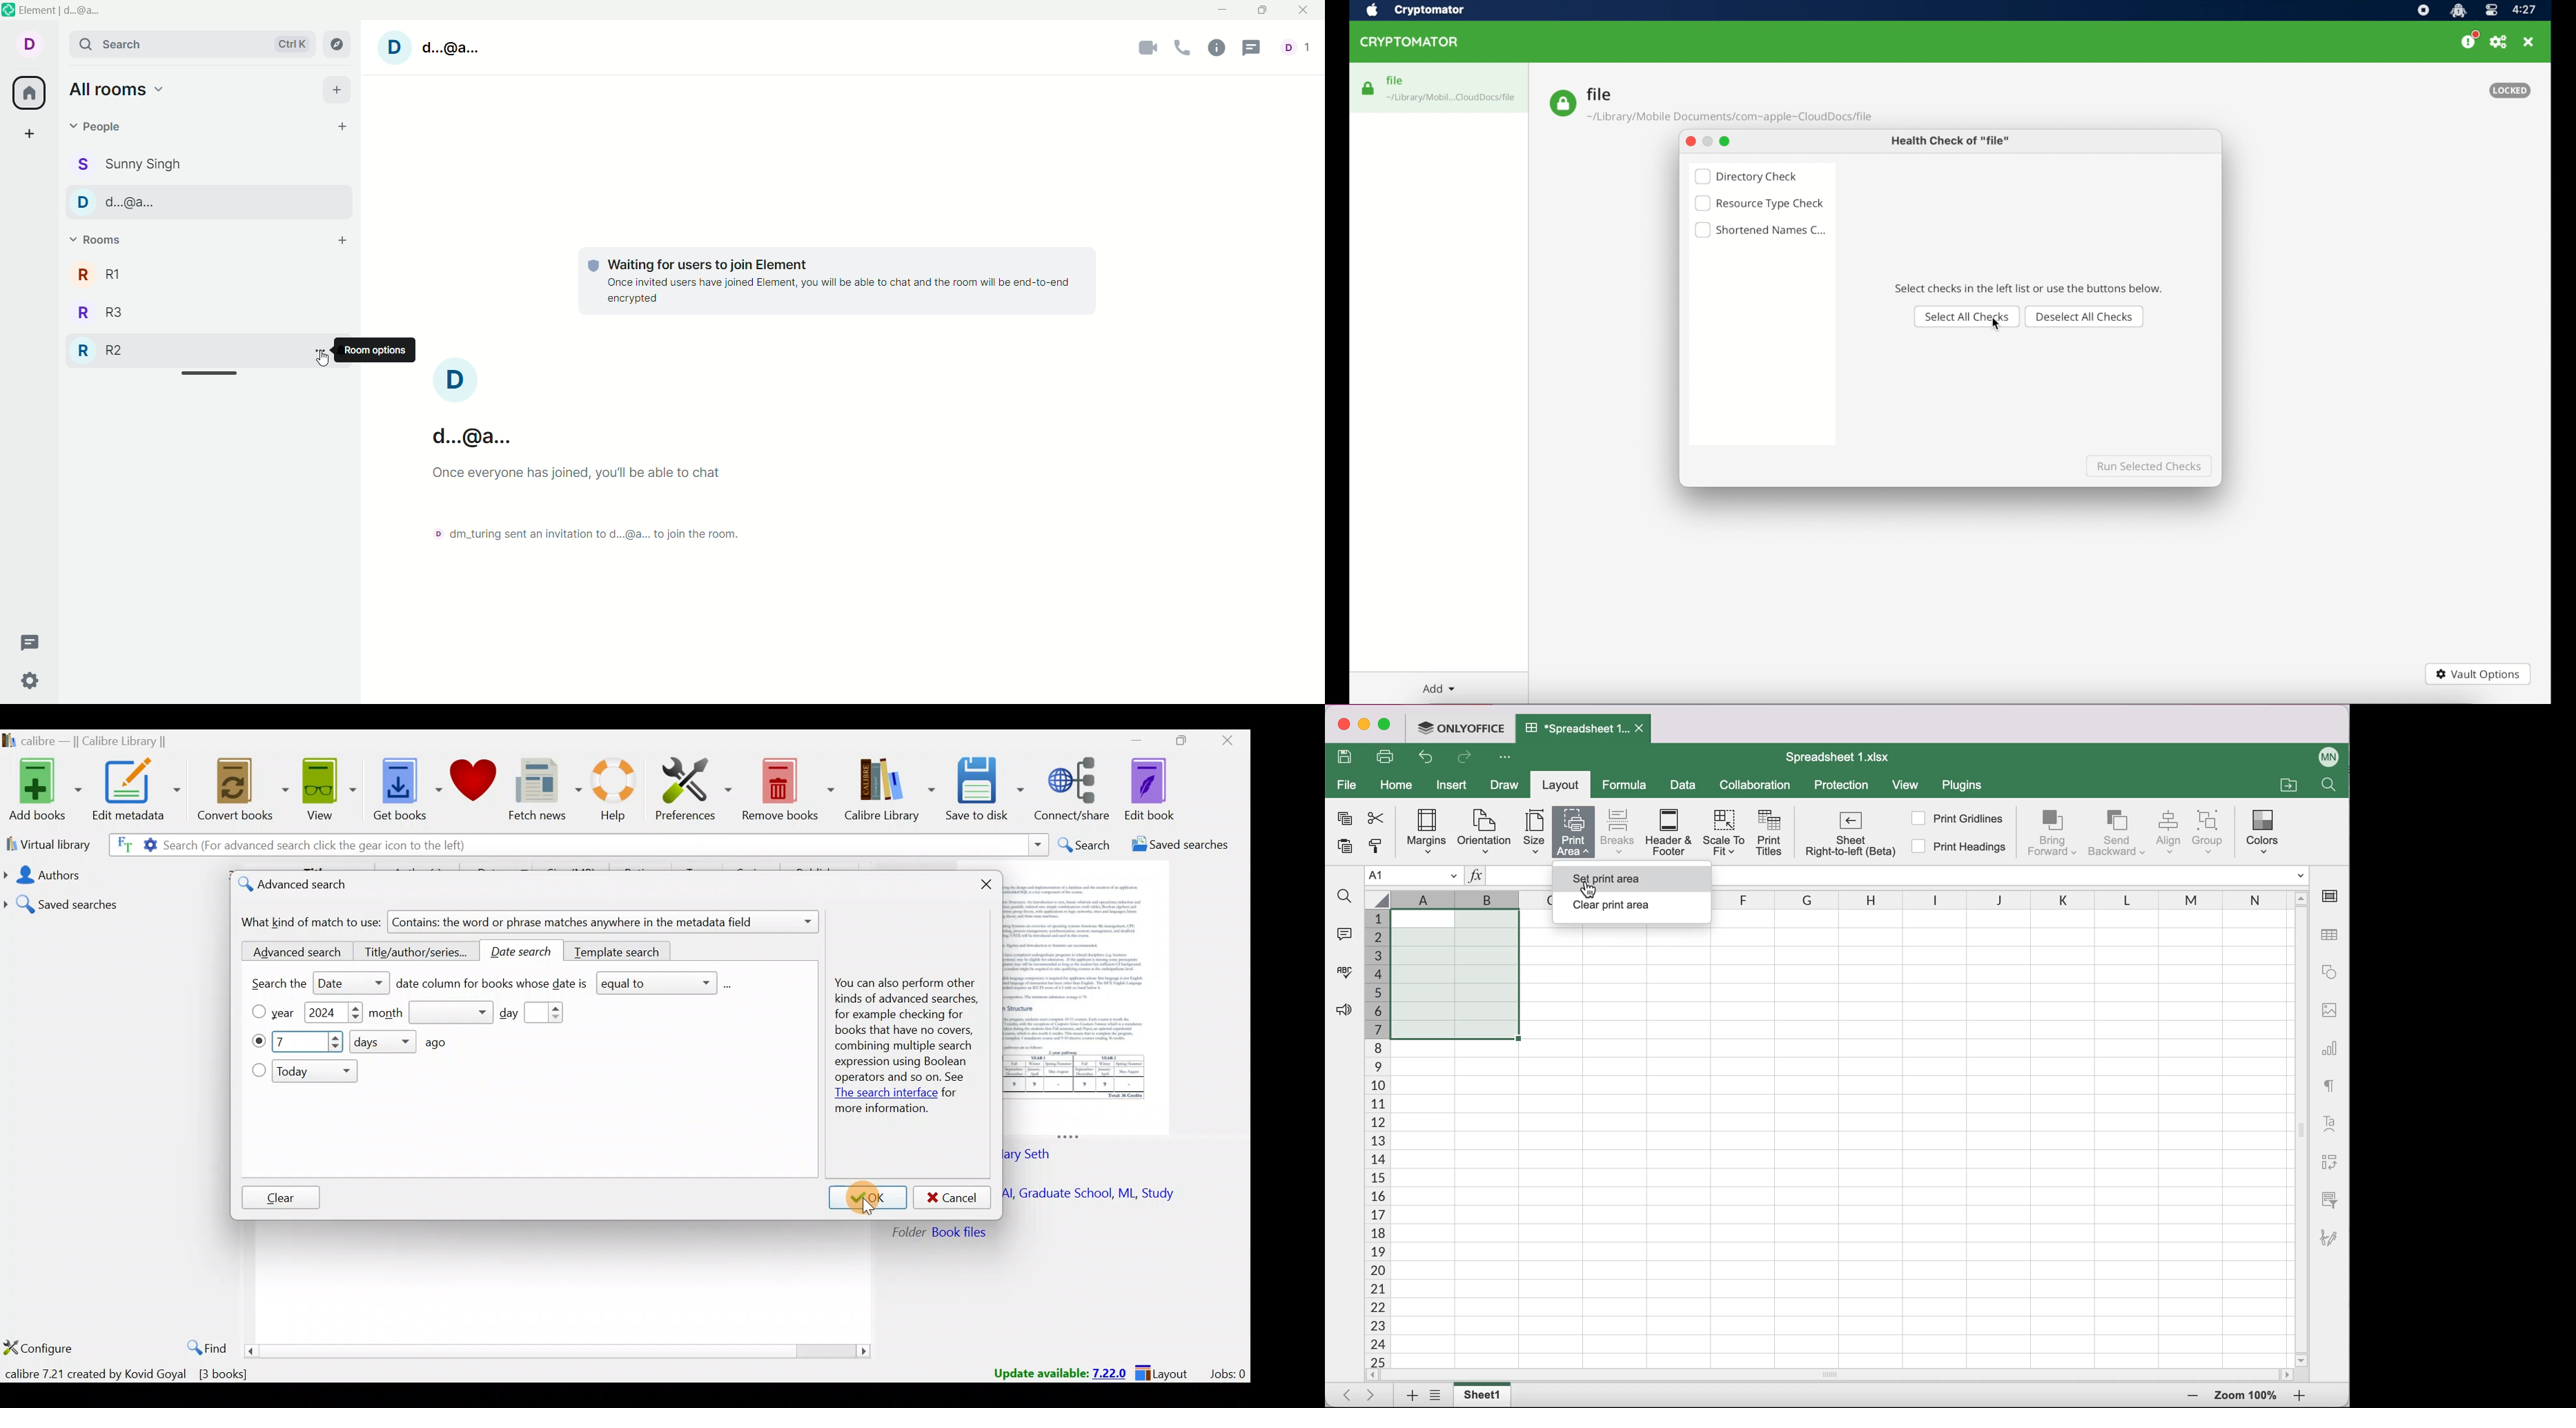  I want to click on add, so click(338, 90).